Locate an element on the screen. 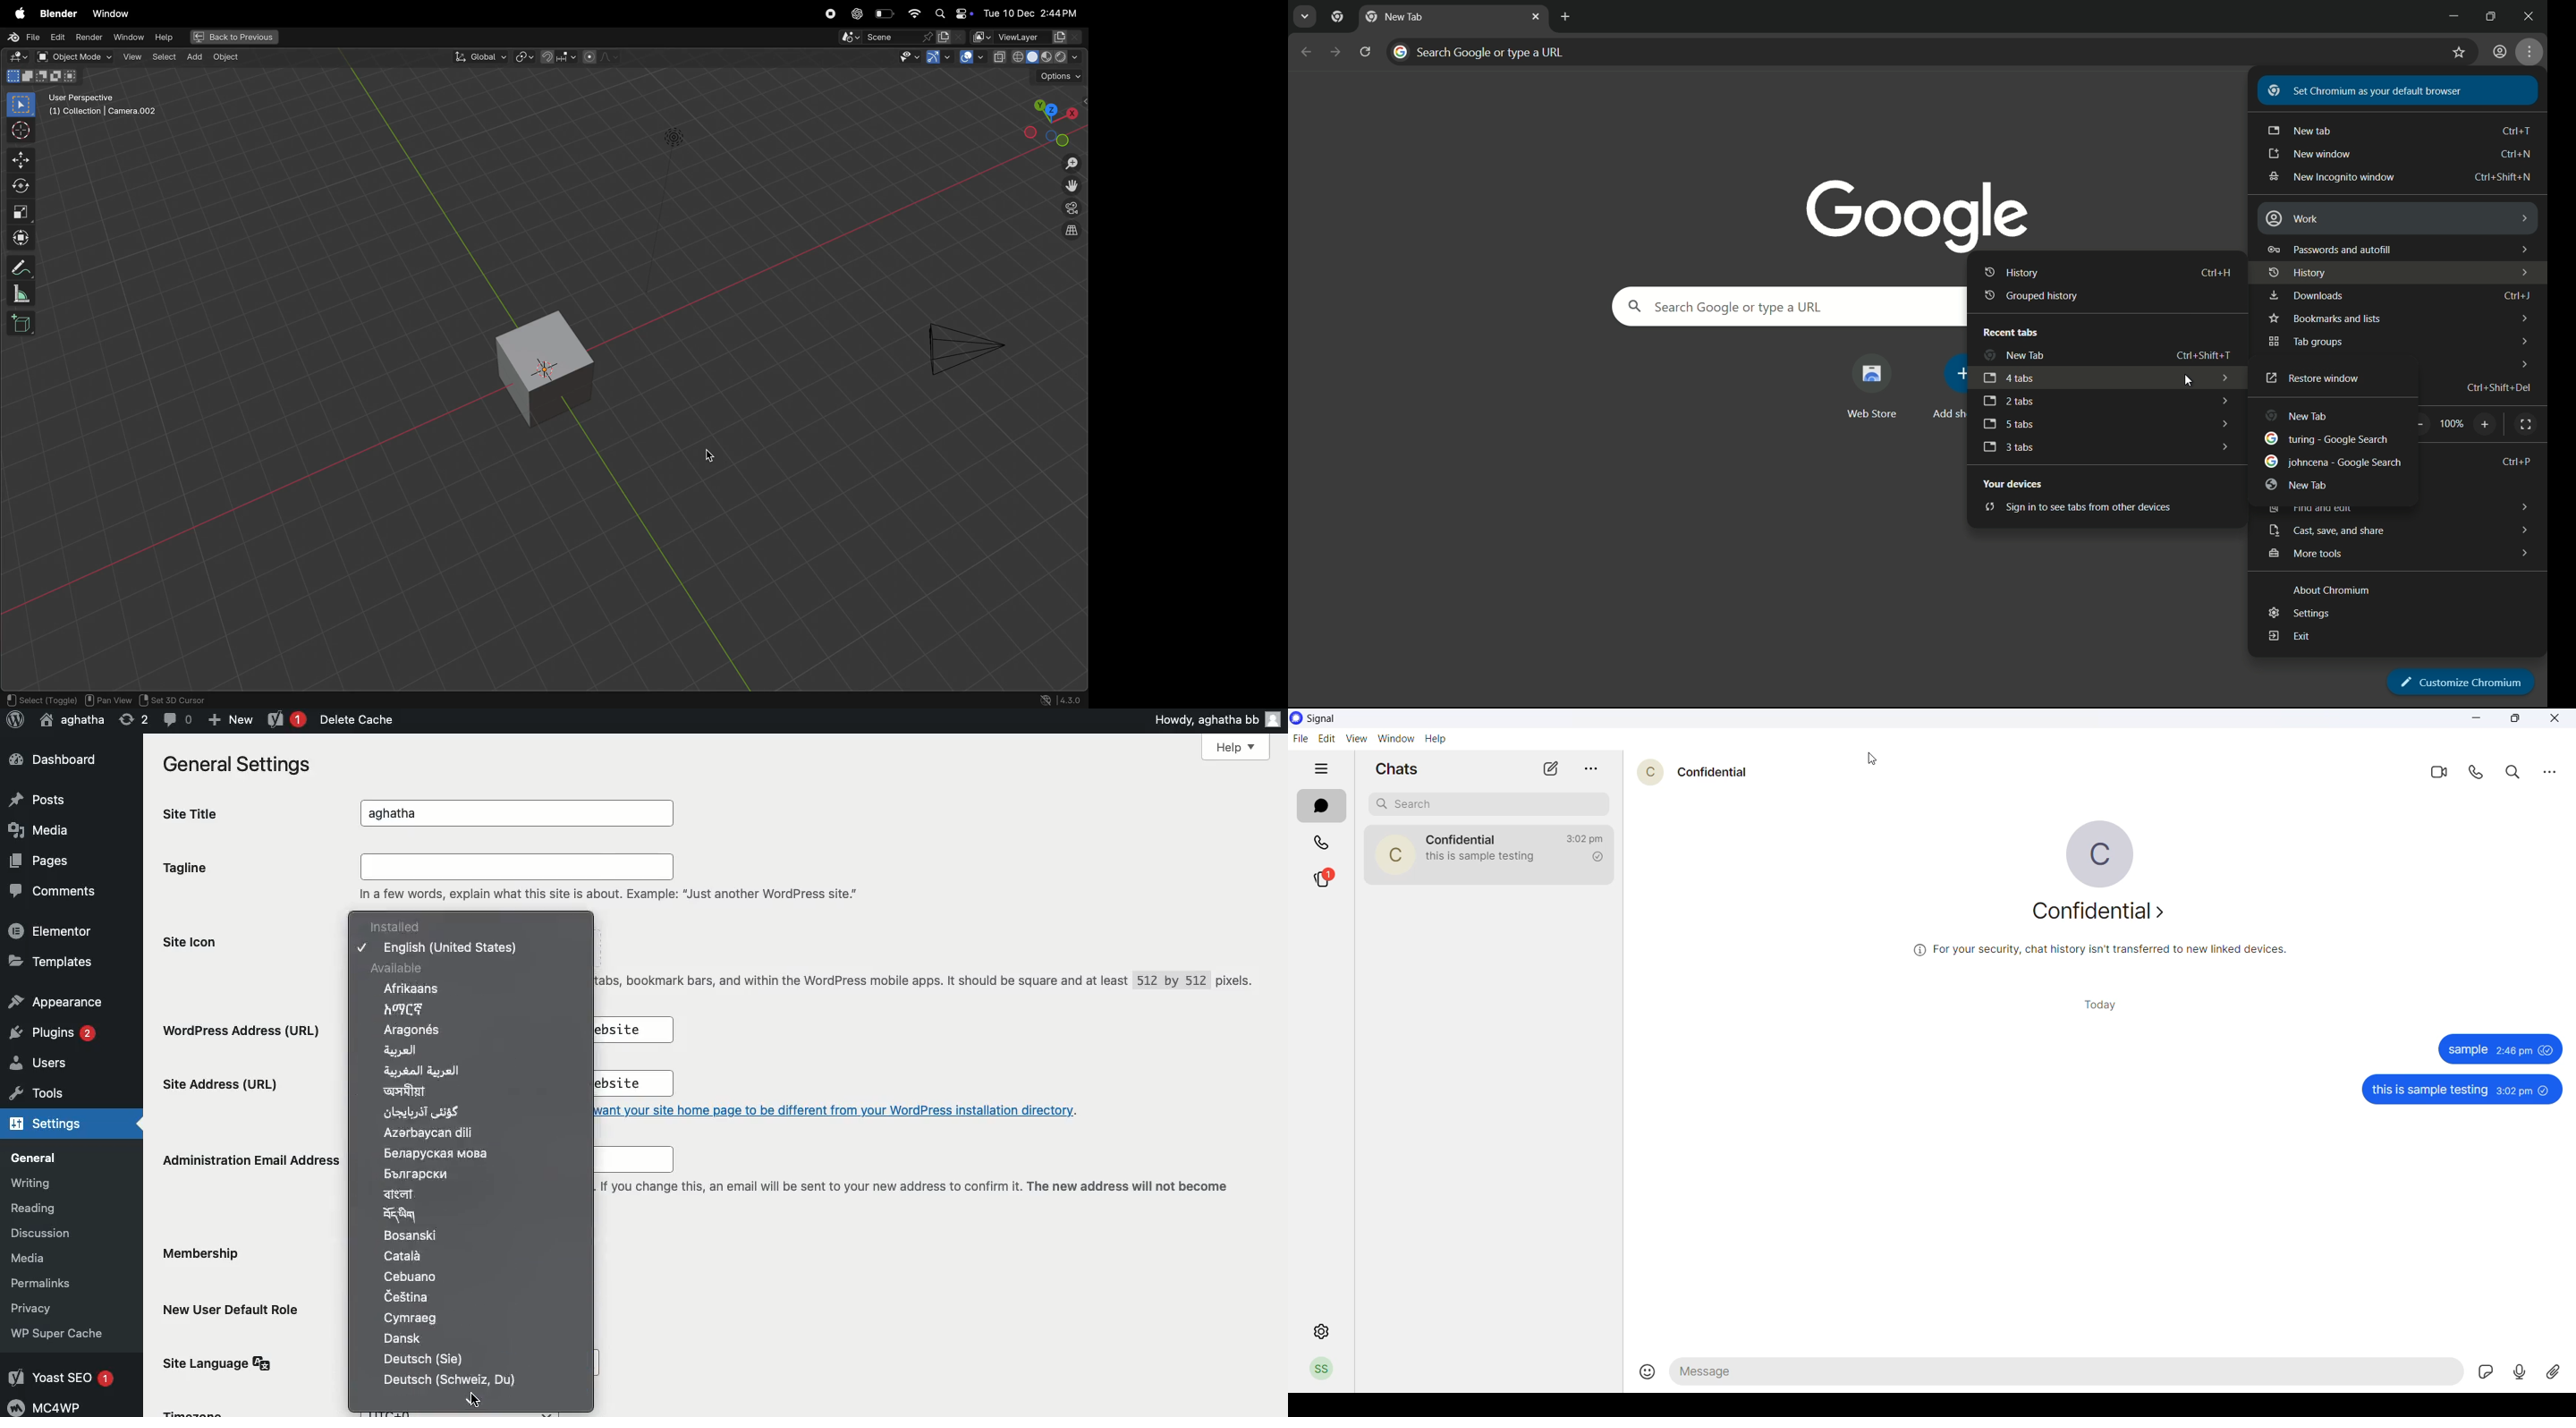  password and autofill is located at coordinates (2330, 249).